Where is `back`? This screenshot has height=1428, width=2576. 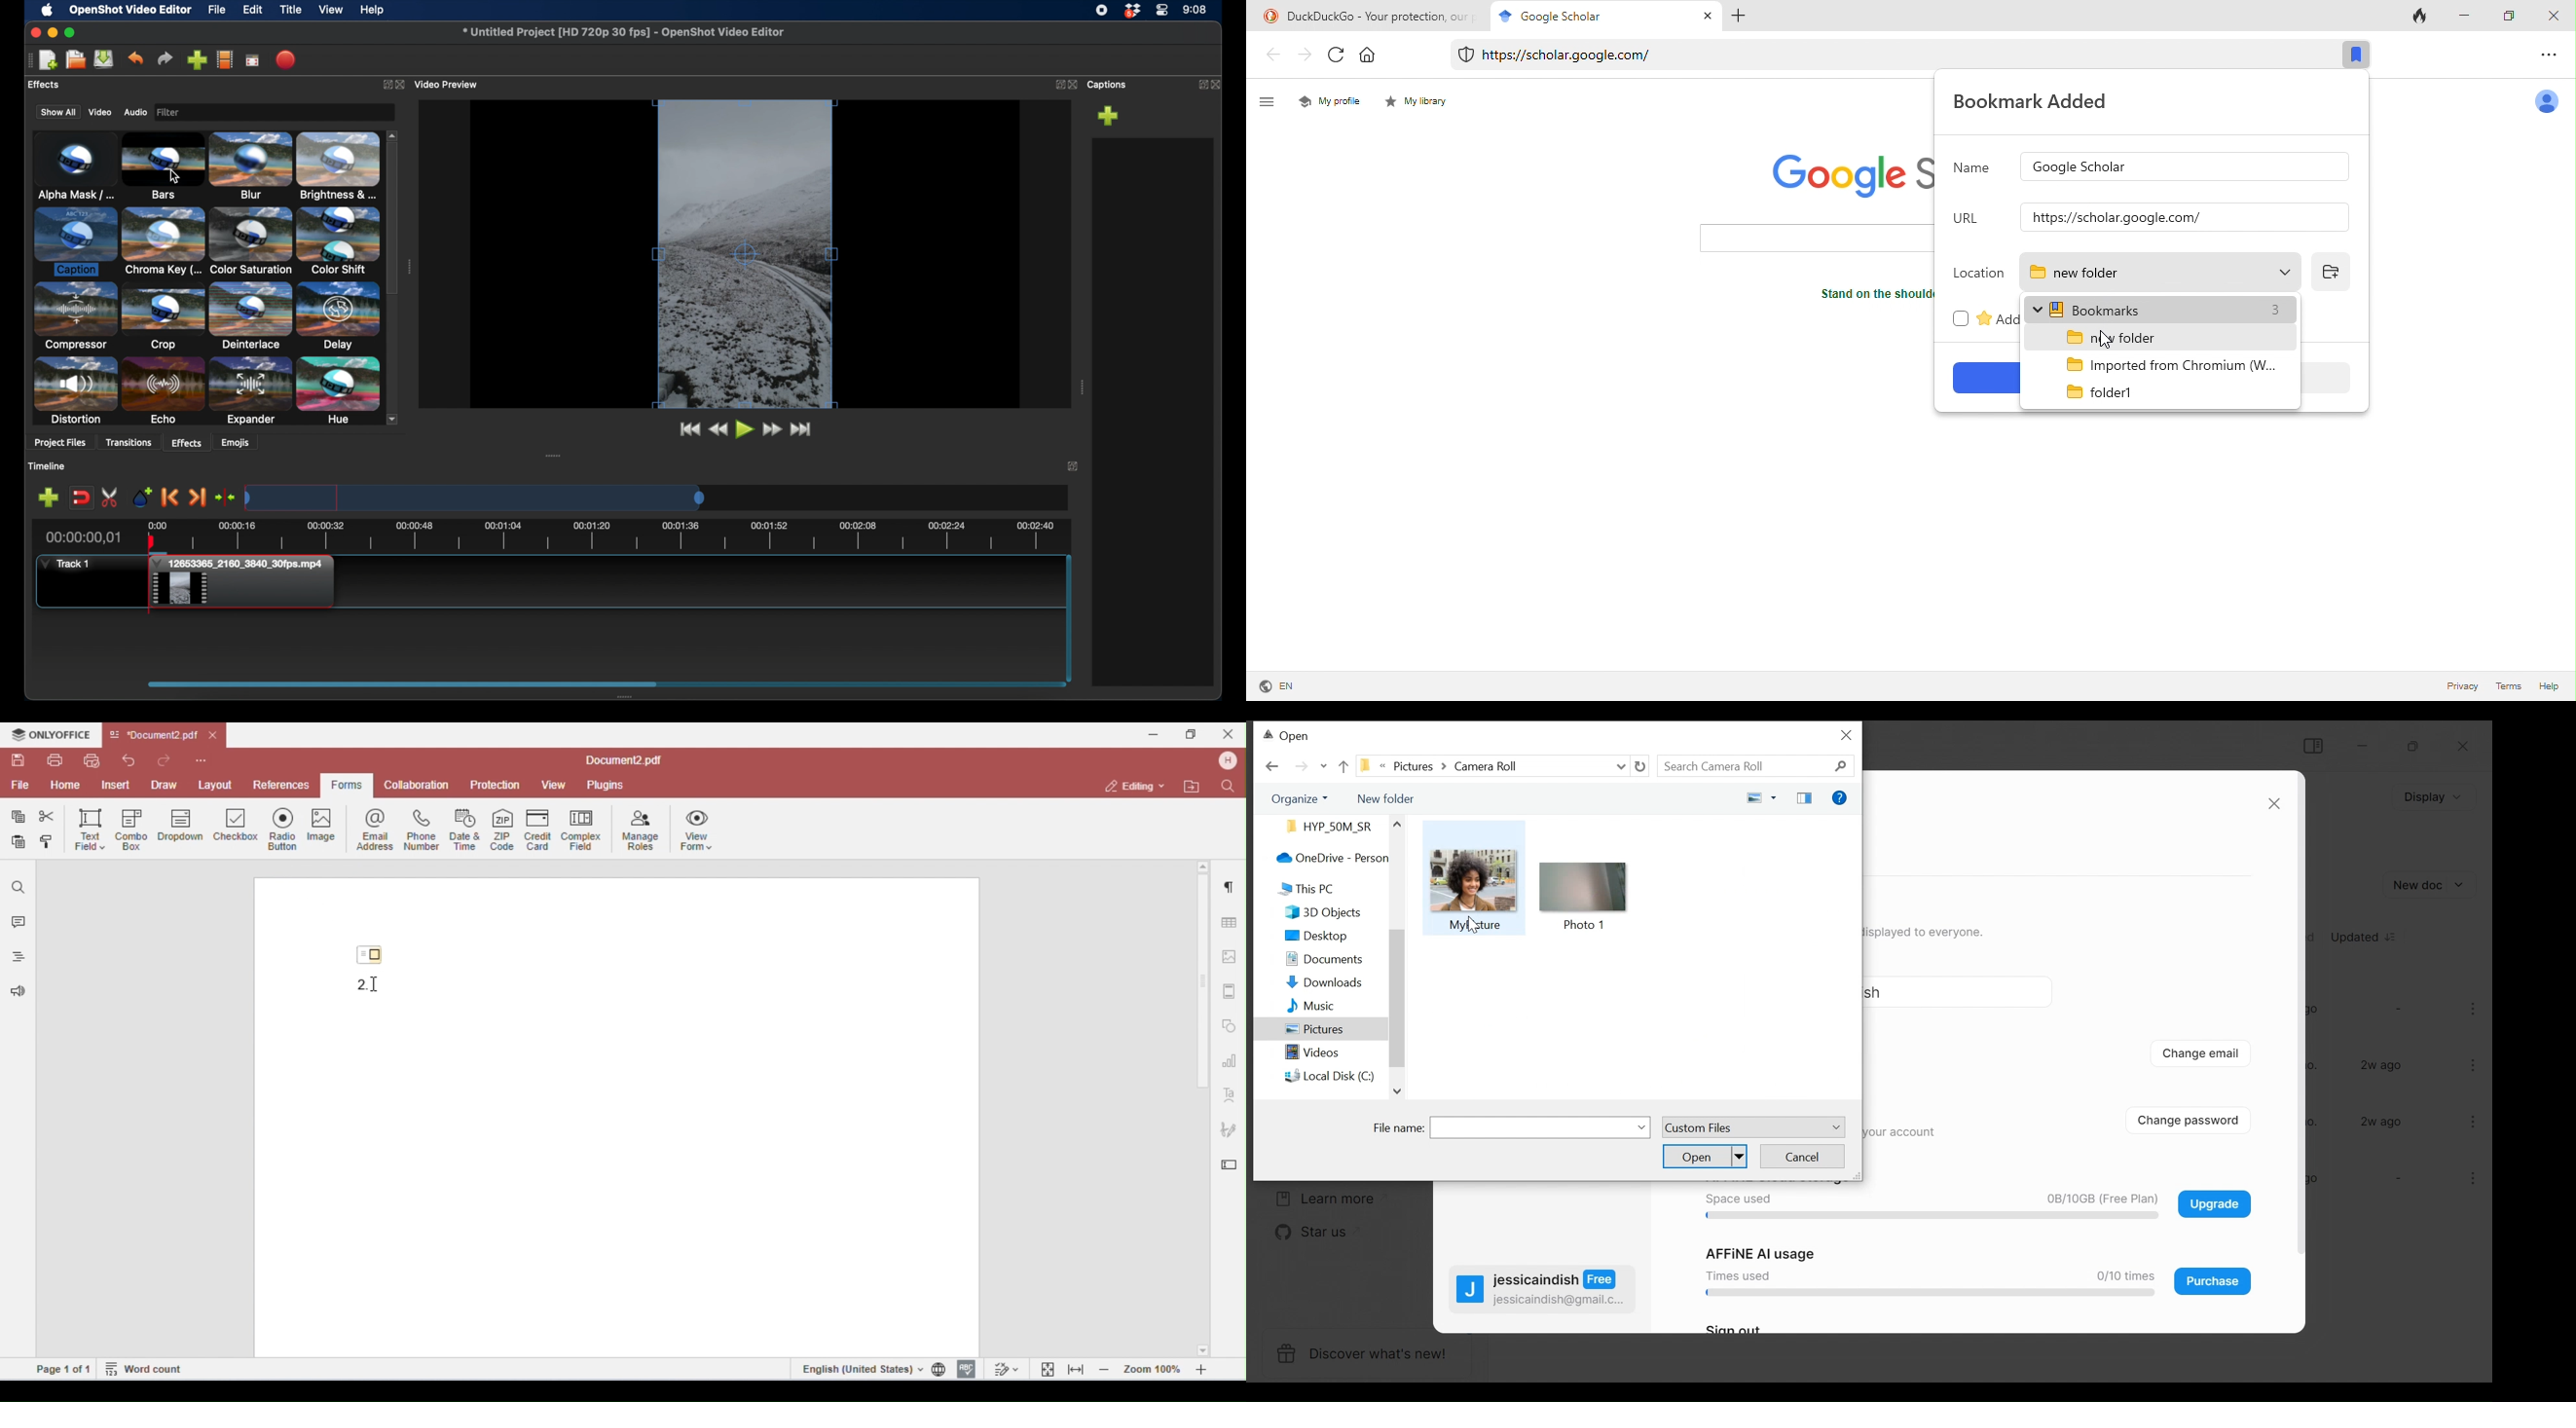 back is located at coordinates (1270, 55).